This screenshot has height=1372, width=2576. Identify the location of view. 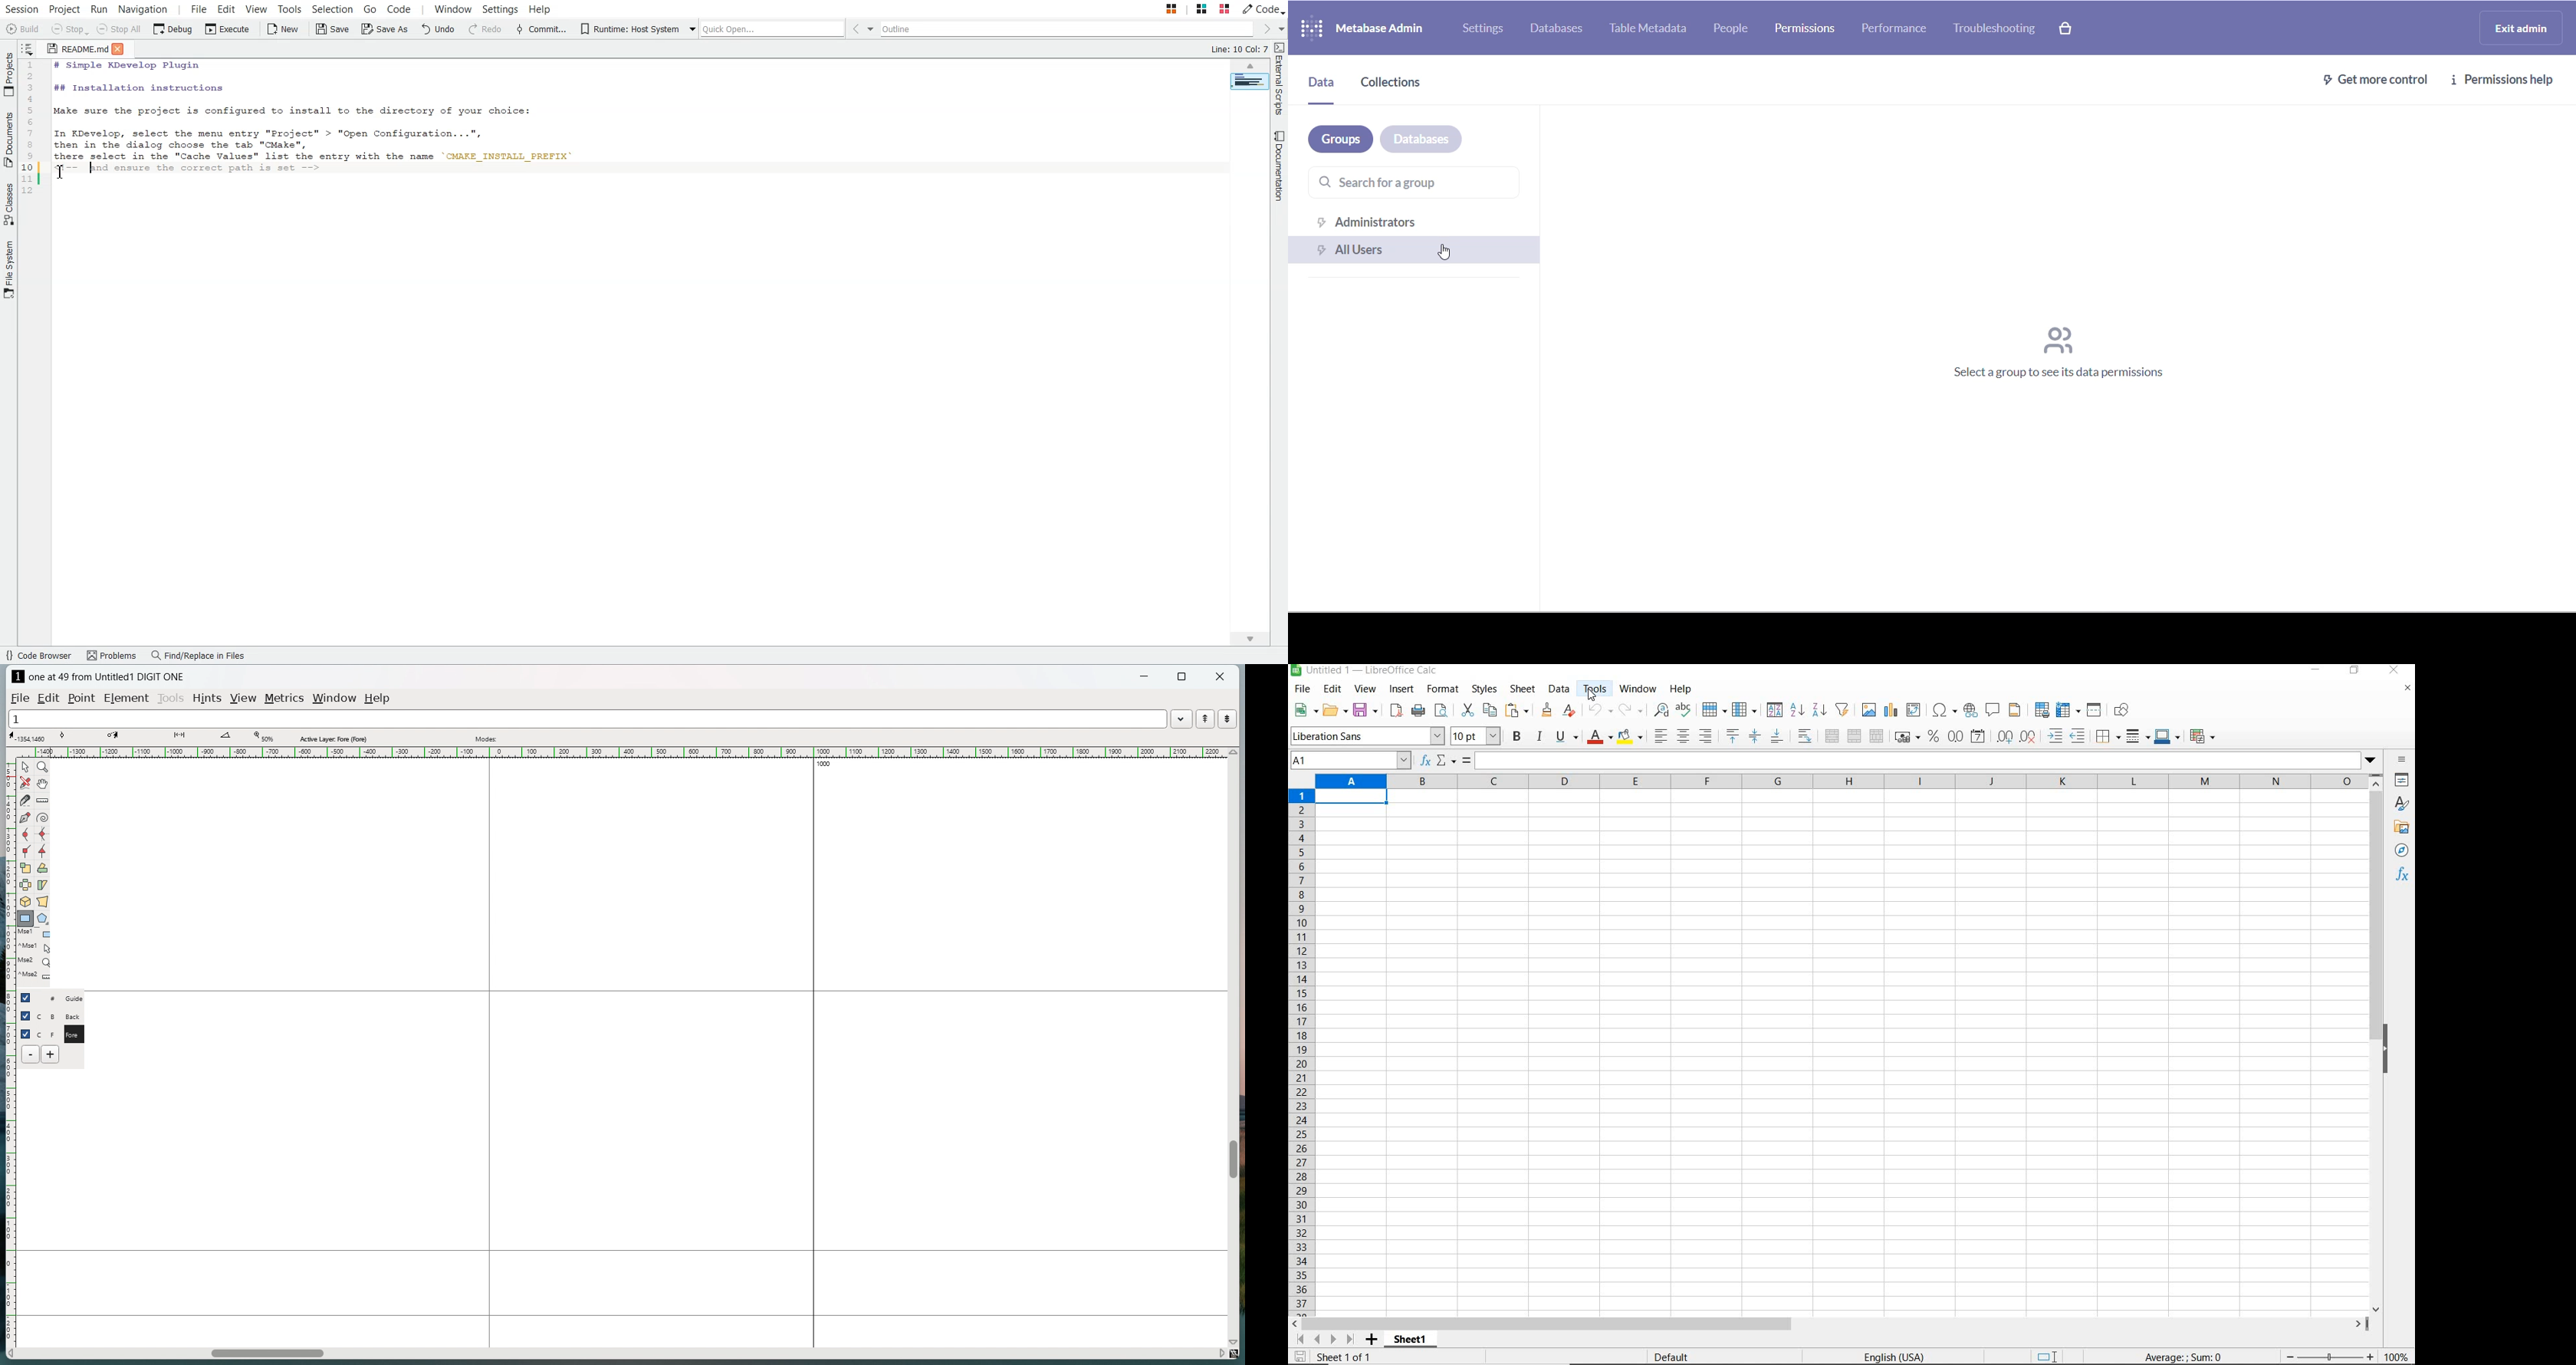
(245, 698).